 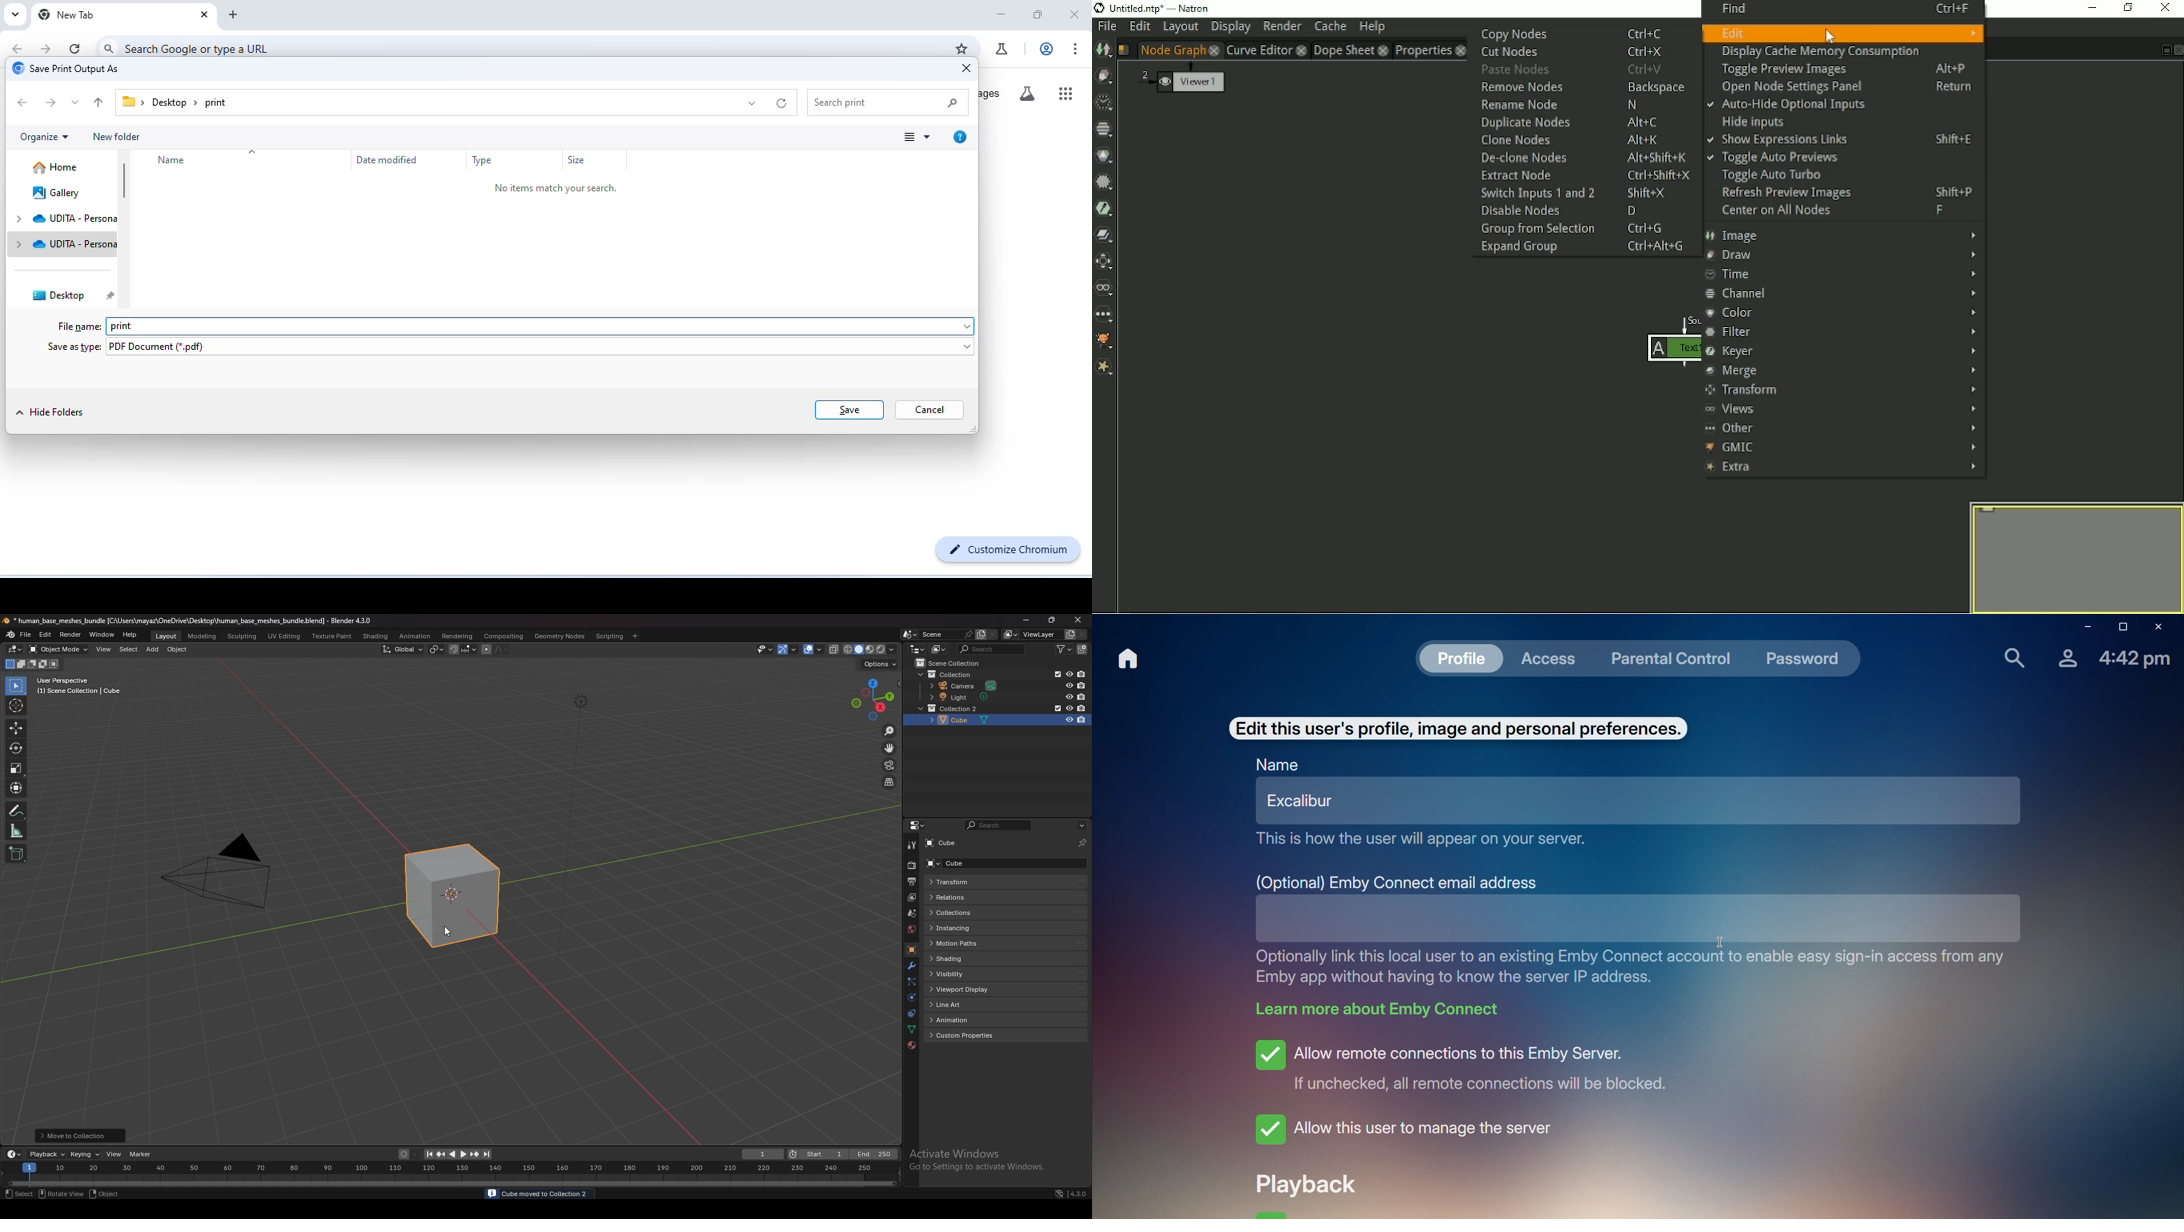 I want to click on images, so click(x=993, y=94).